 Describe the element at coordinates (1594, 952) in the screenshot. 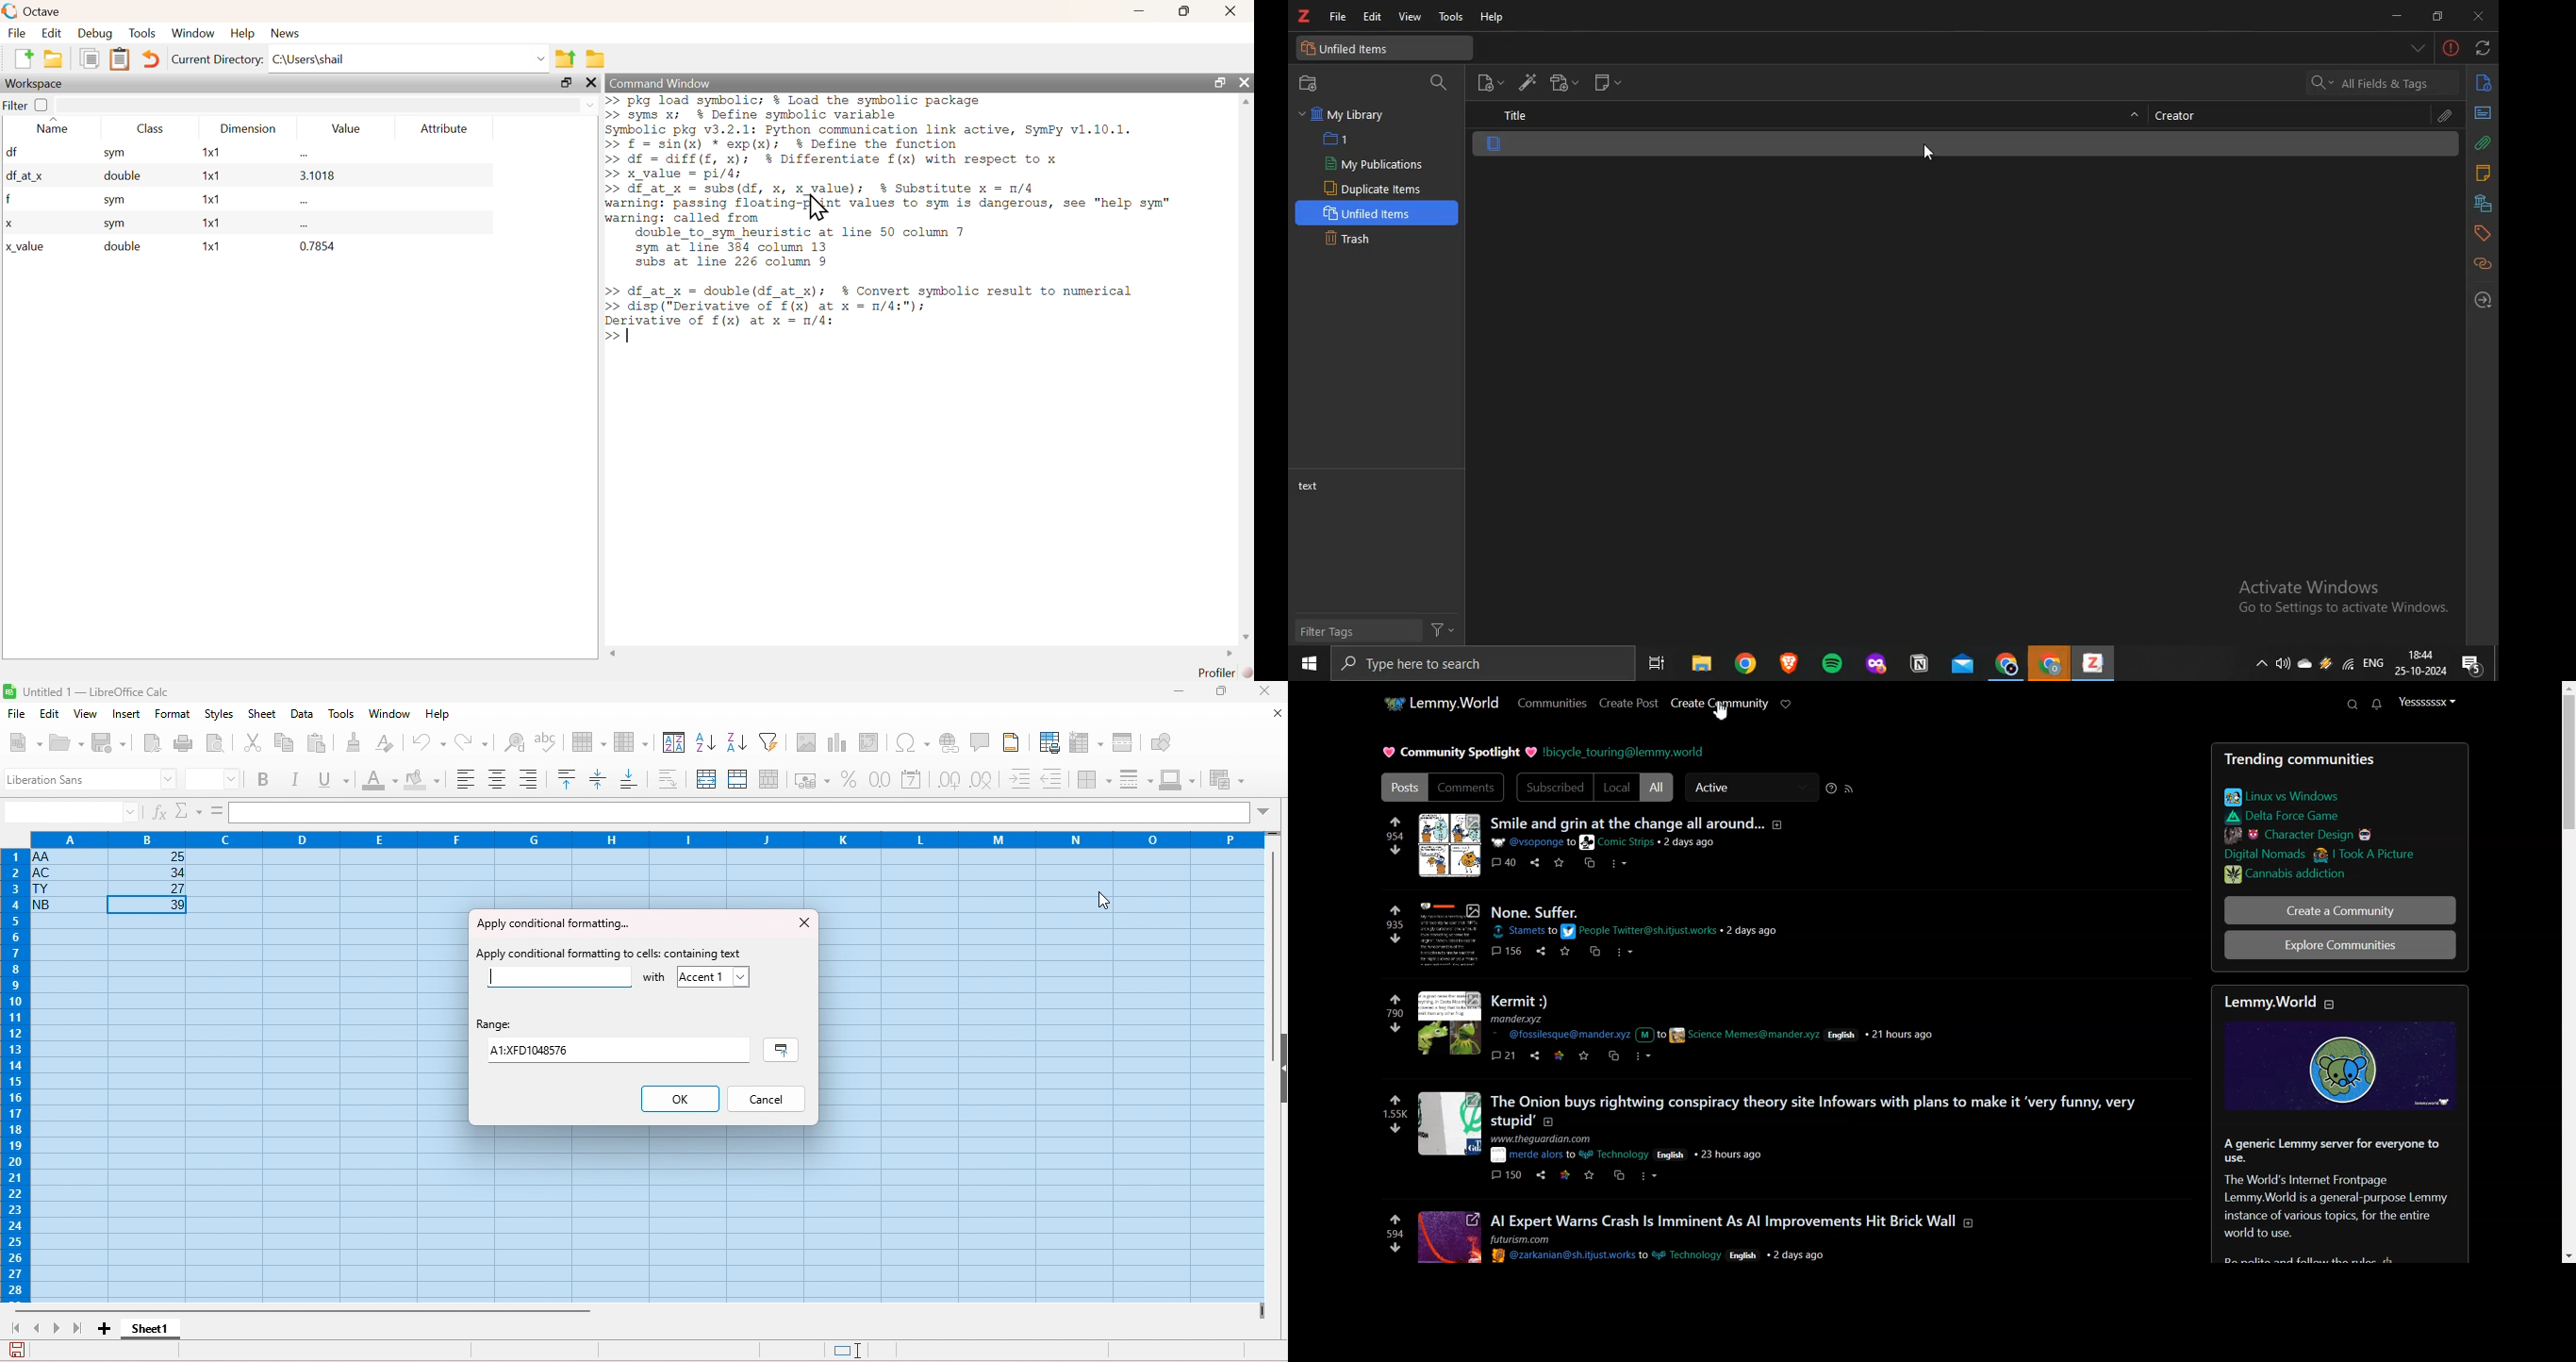

I see `cross share` at that location.